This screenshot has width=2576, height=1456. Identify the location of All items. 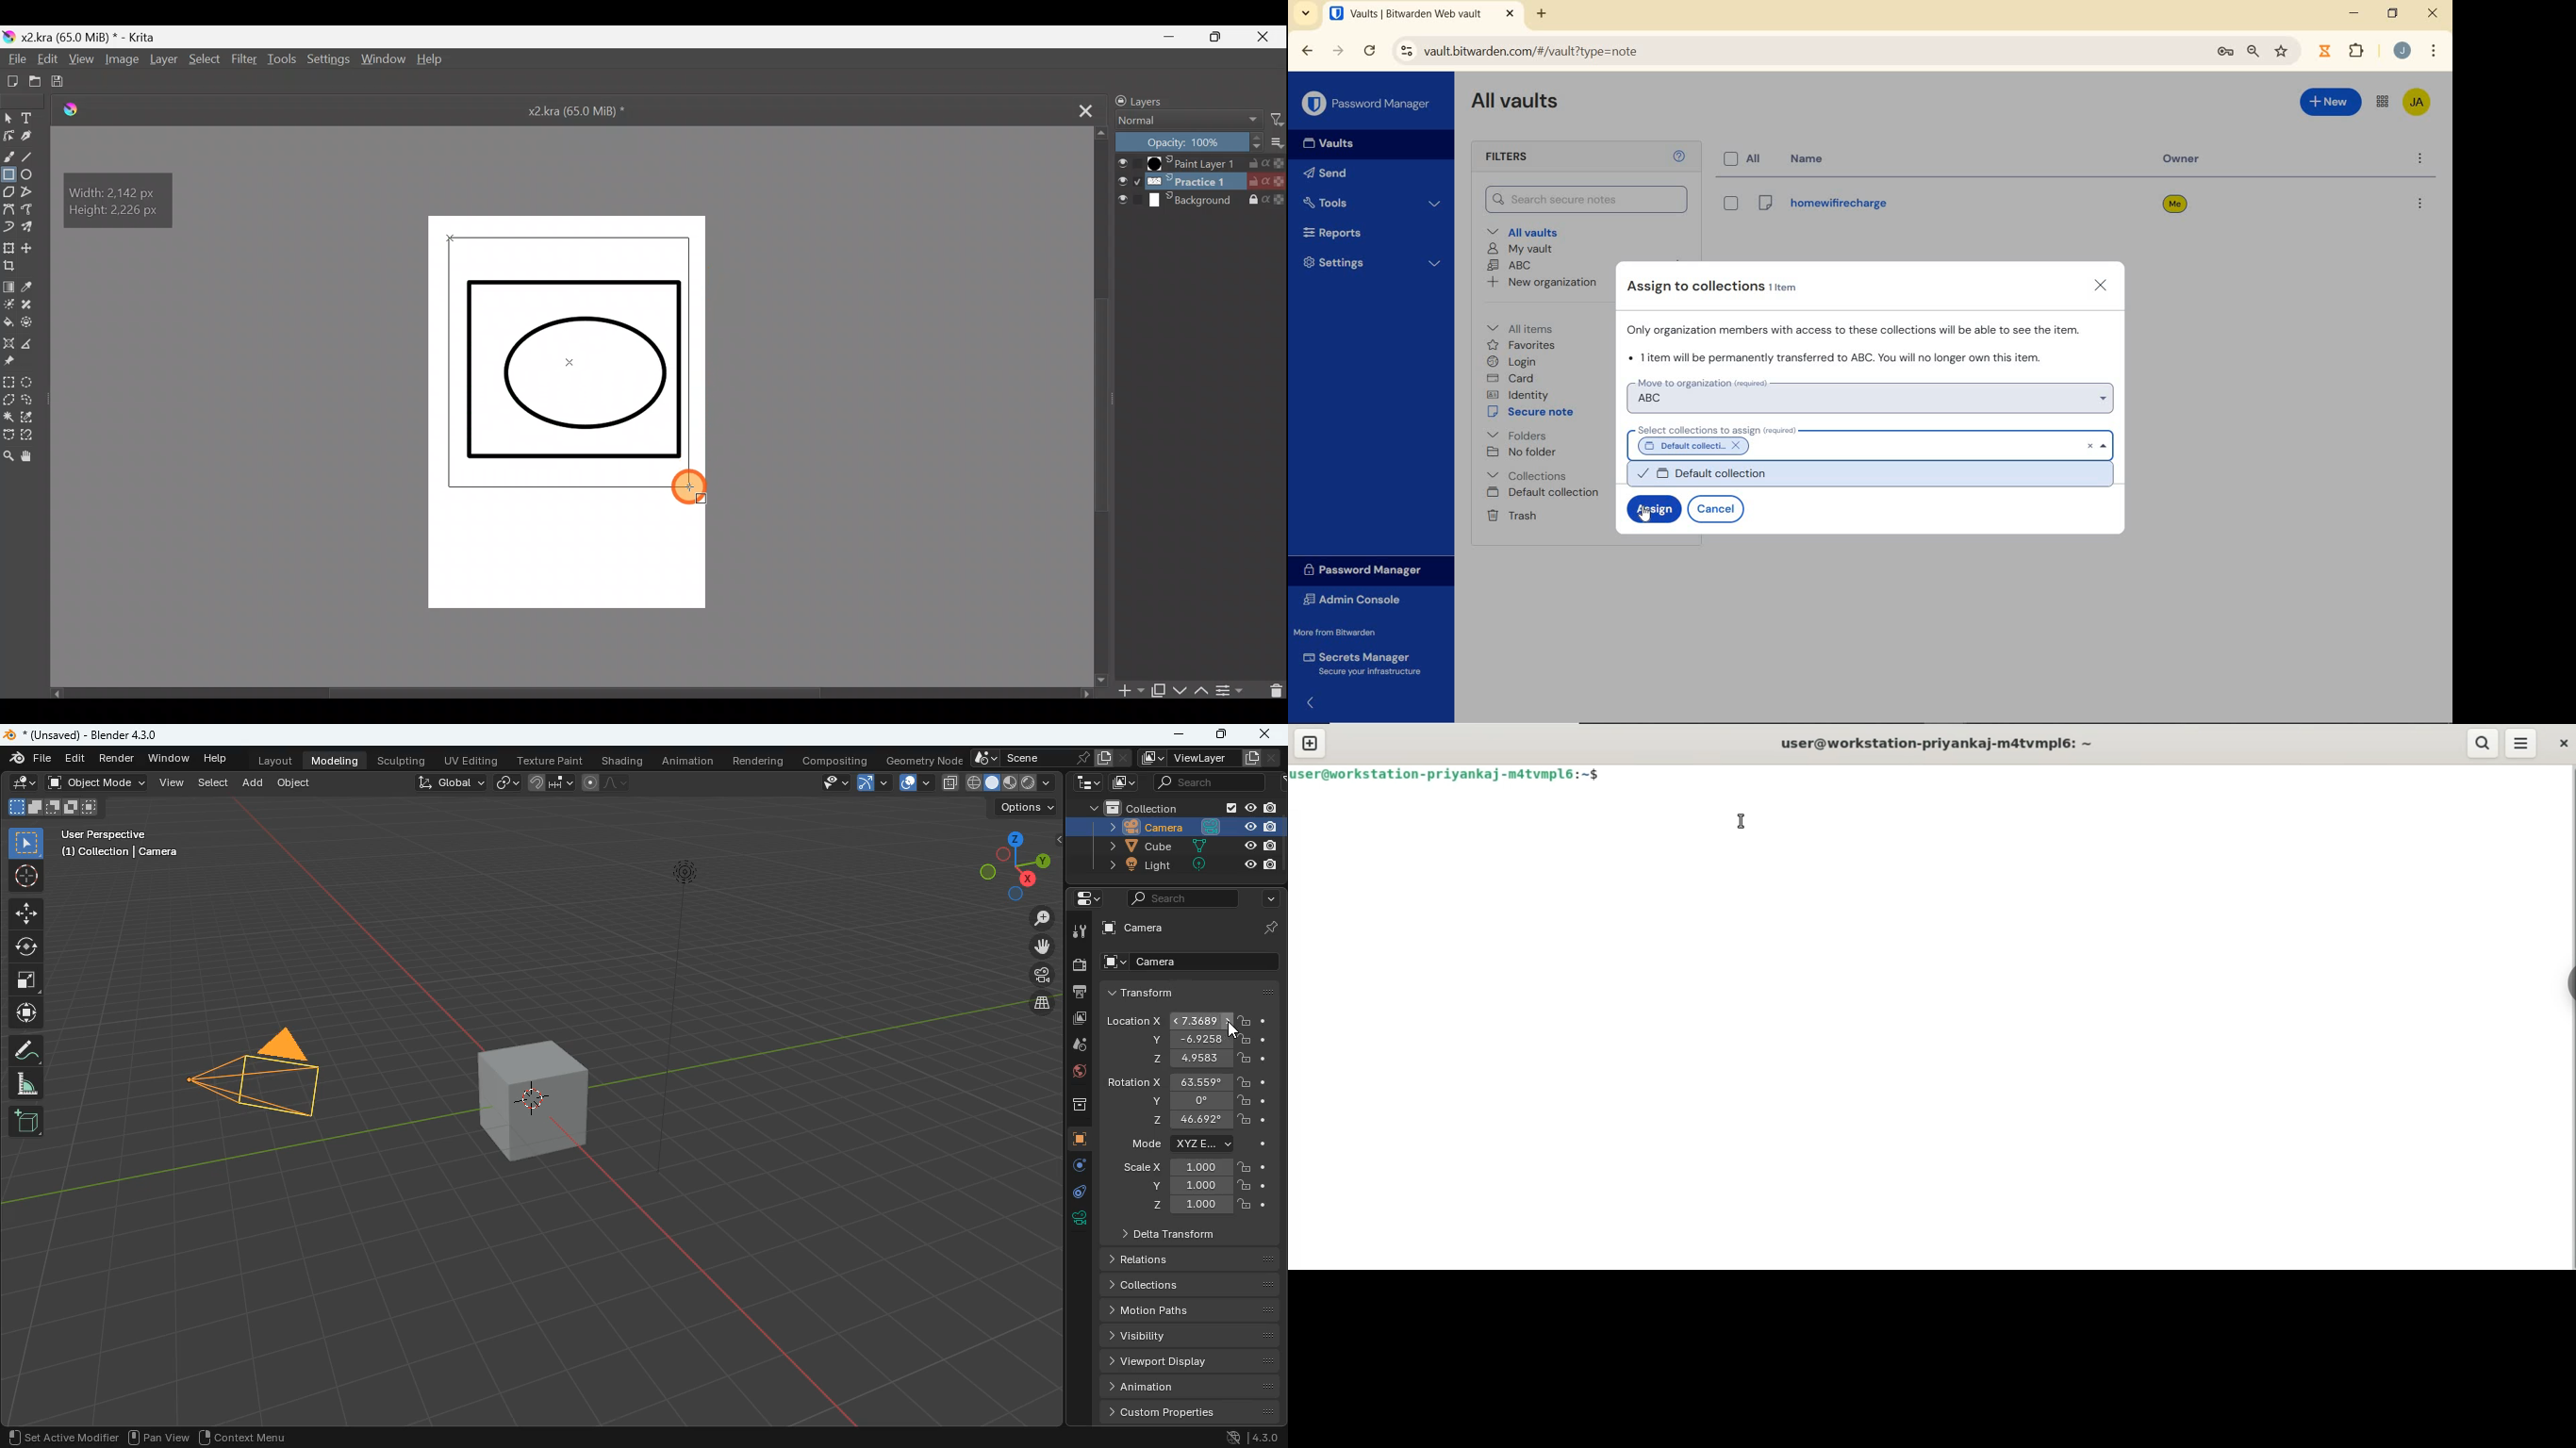
(1530, 327).